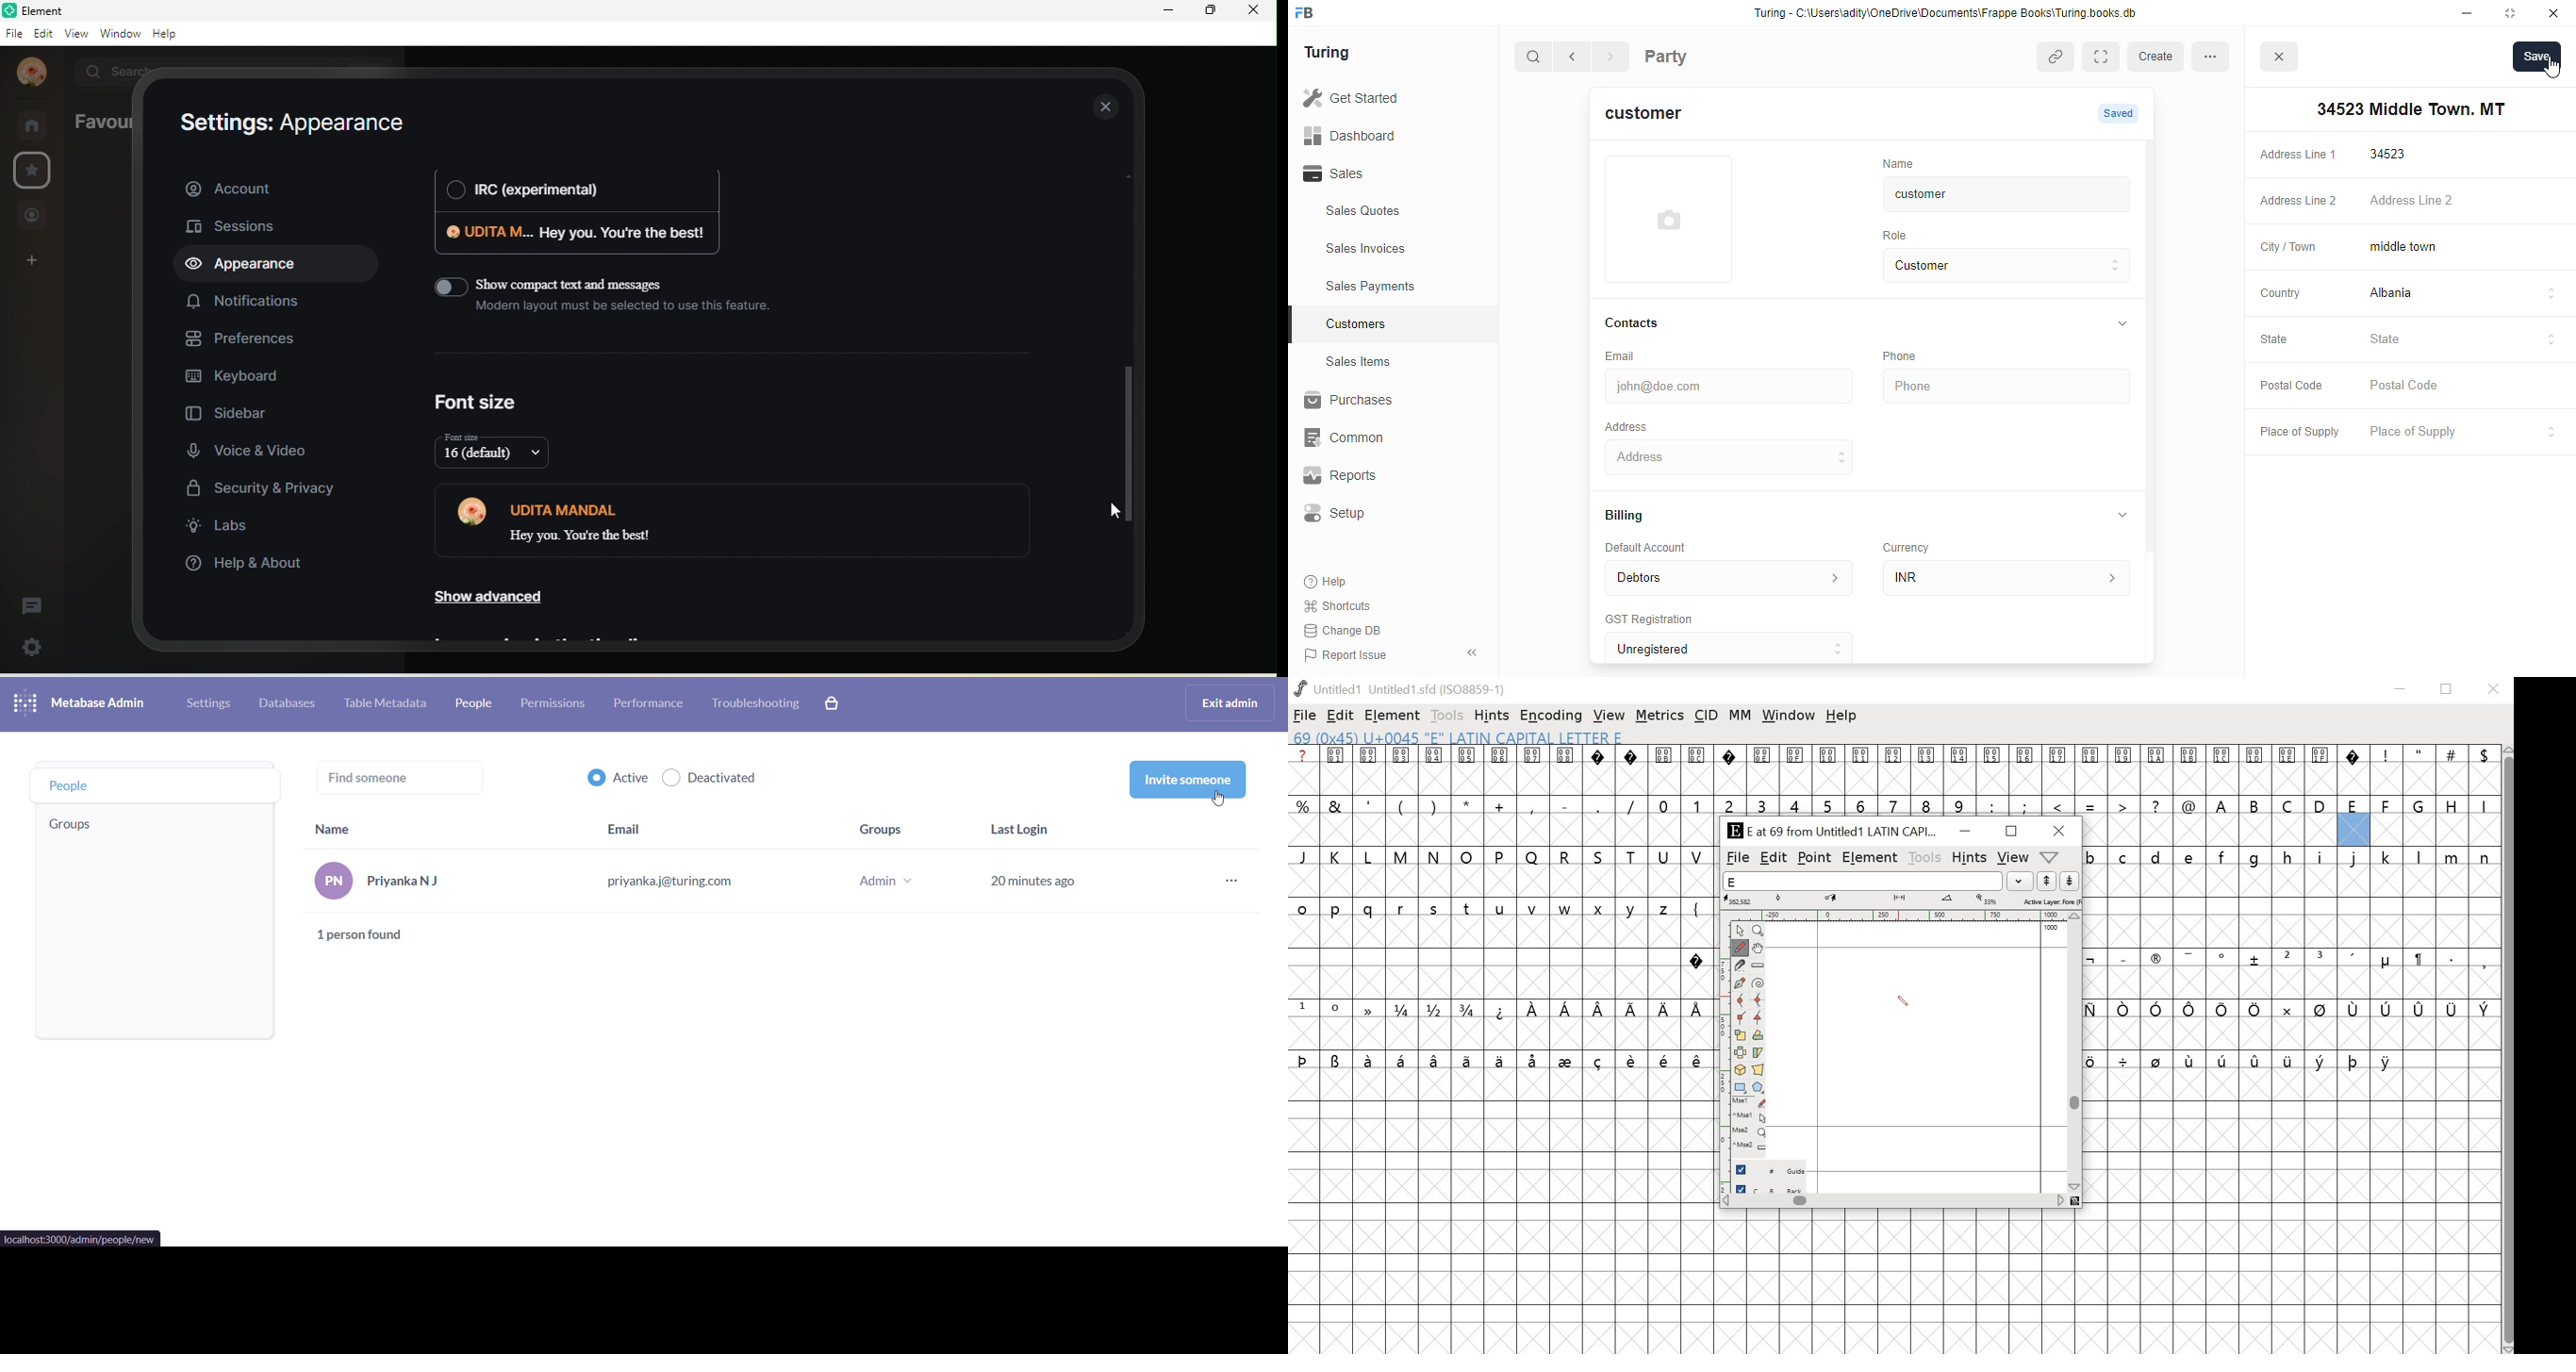  What do you see at coordinates (1404, 322) in the screenshot?
I see `Customers` at bounding box center [1404, 322].